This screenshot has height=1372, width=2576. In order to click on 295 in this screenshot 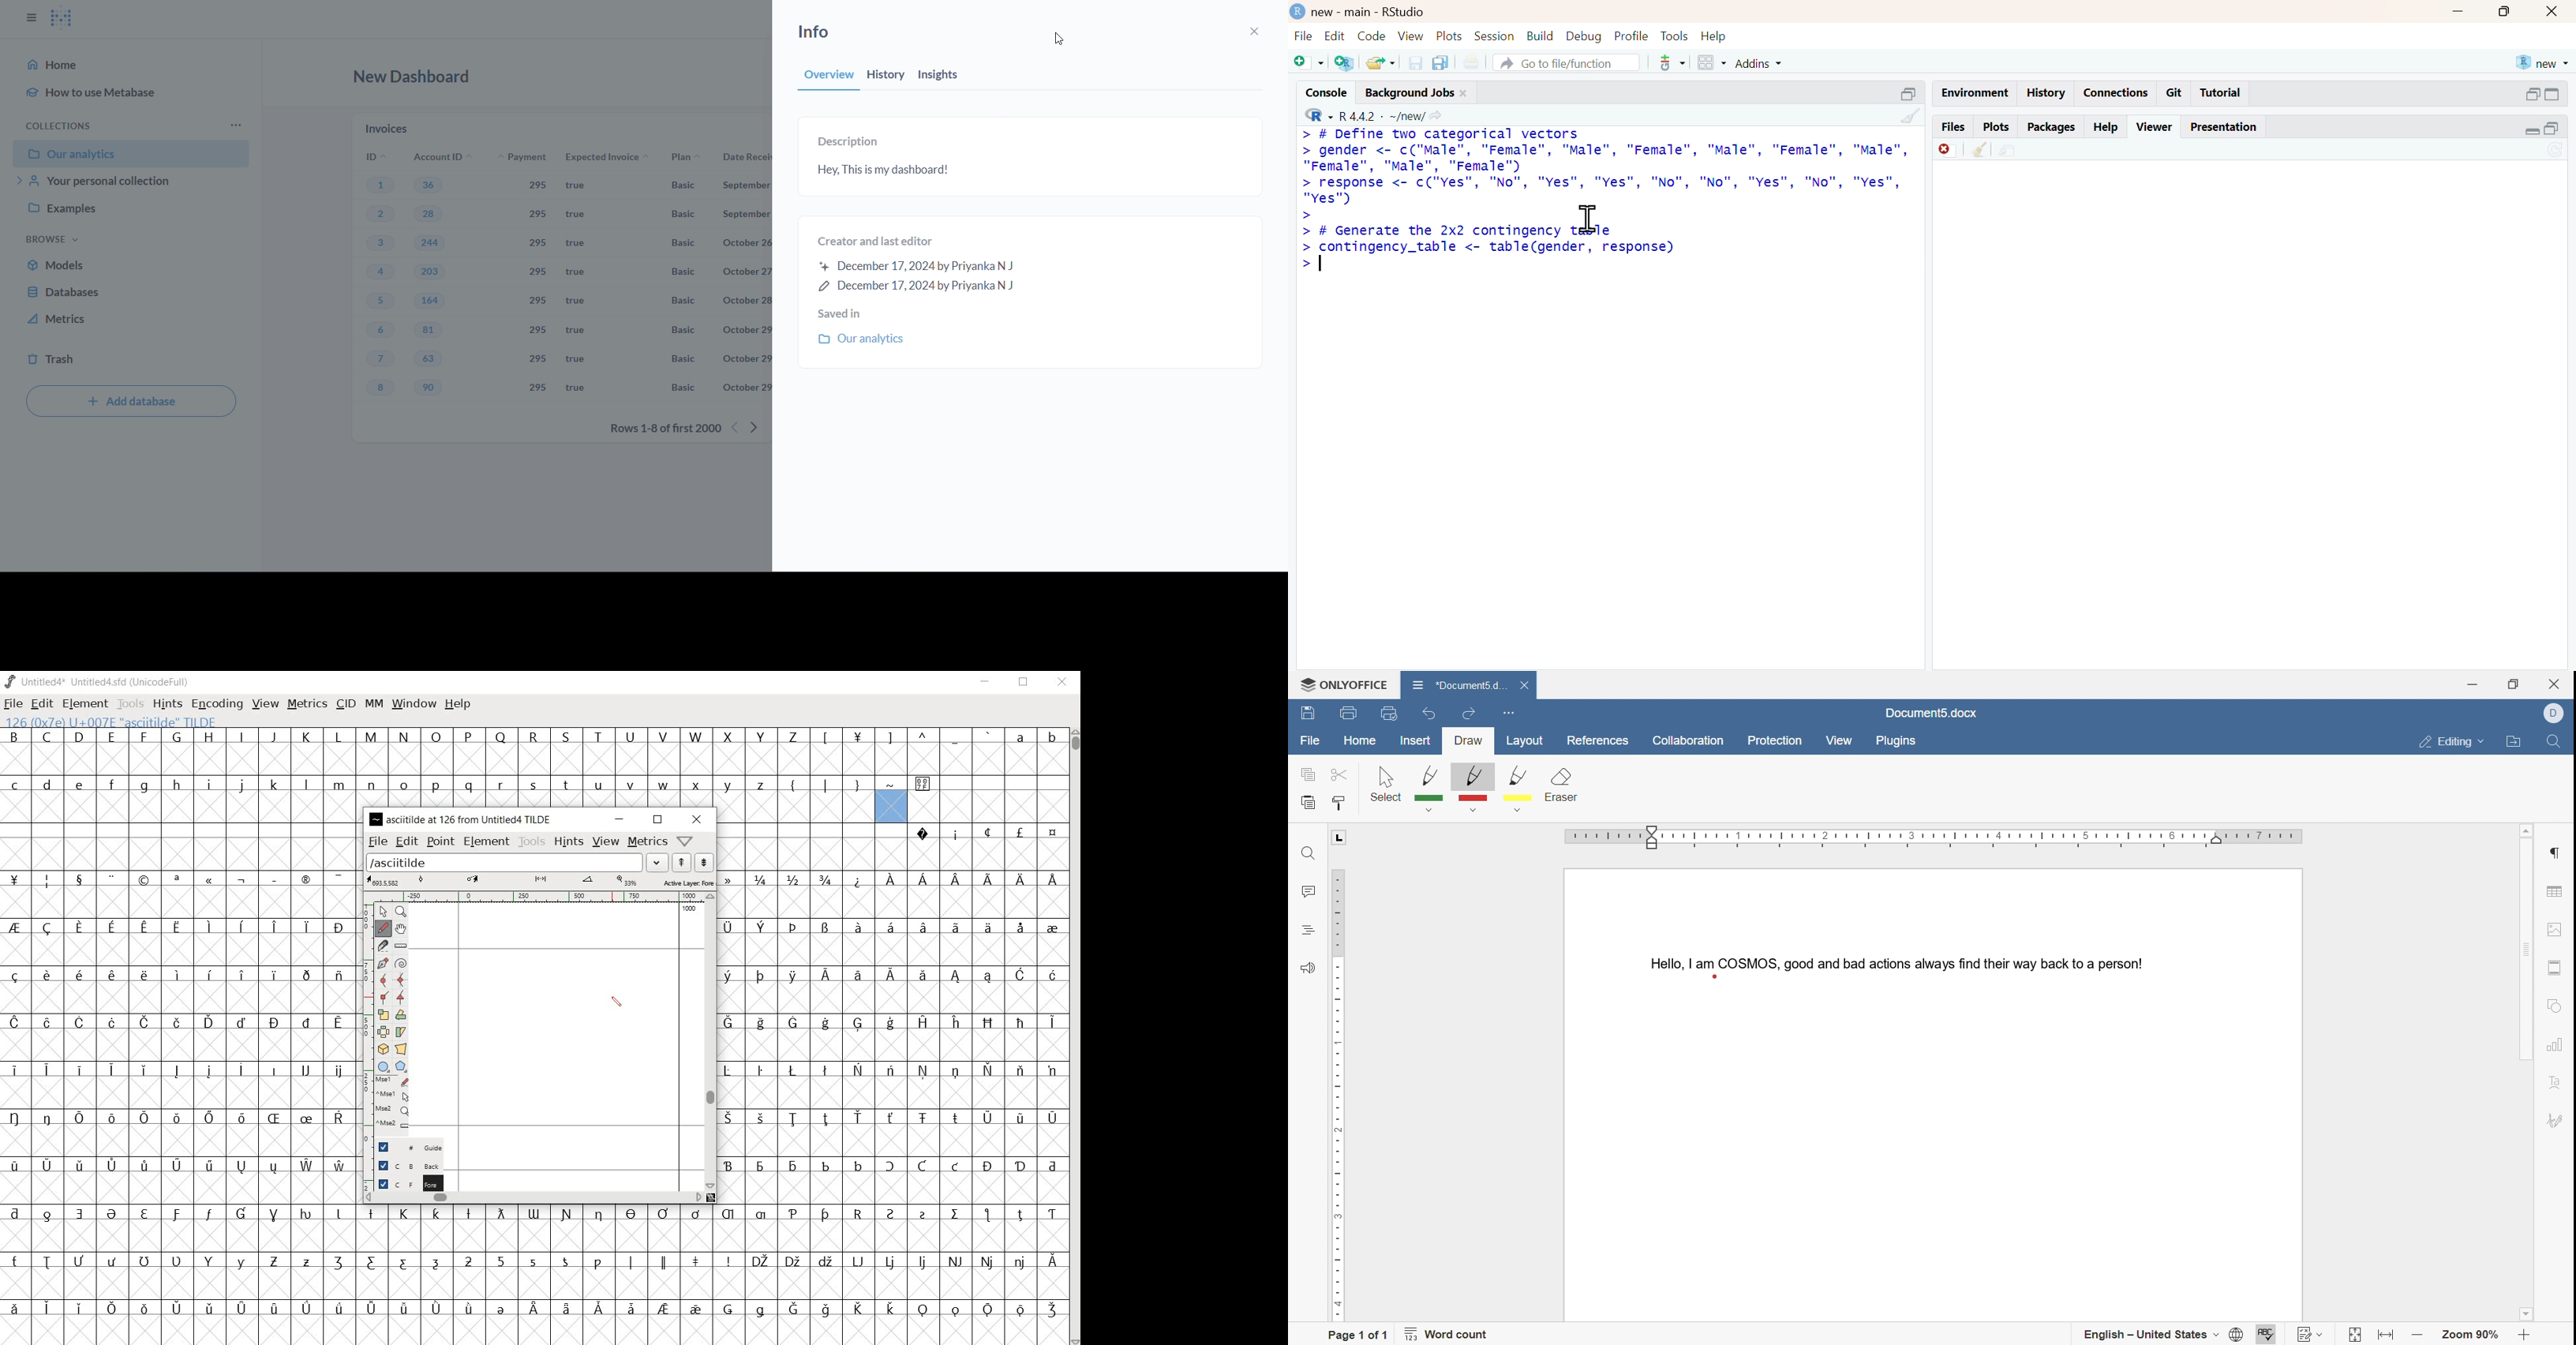, I will do `click(539, 242)`.